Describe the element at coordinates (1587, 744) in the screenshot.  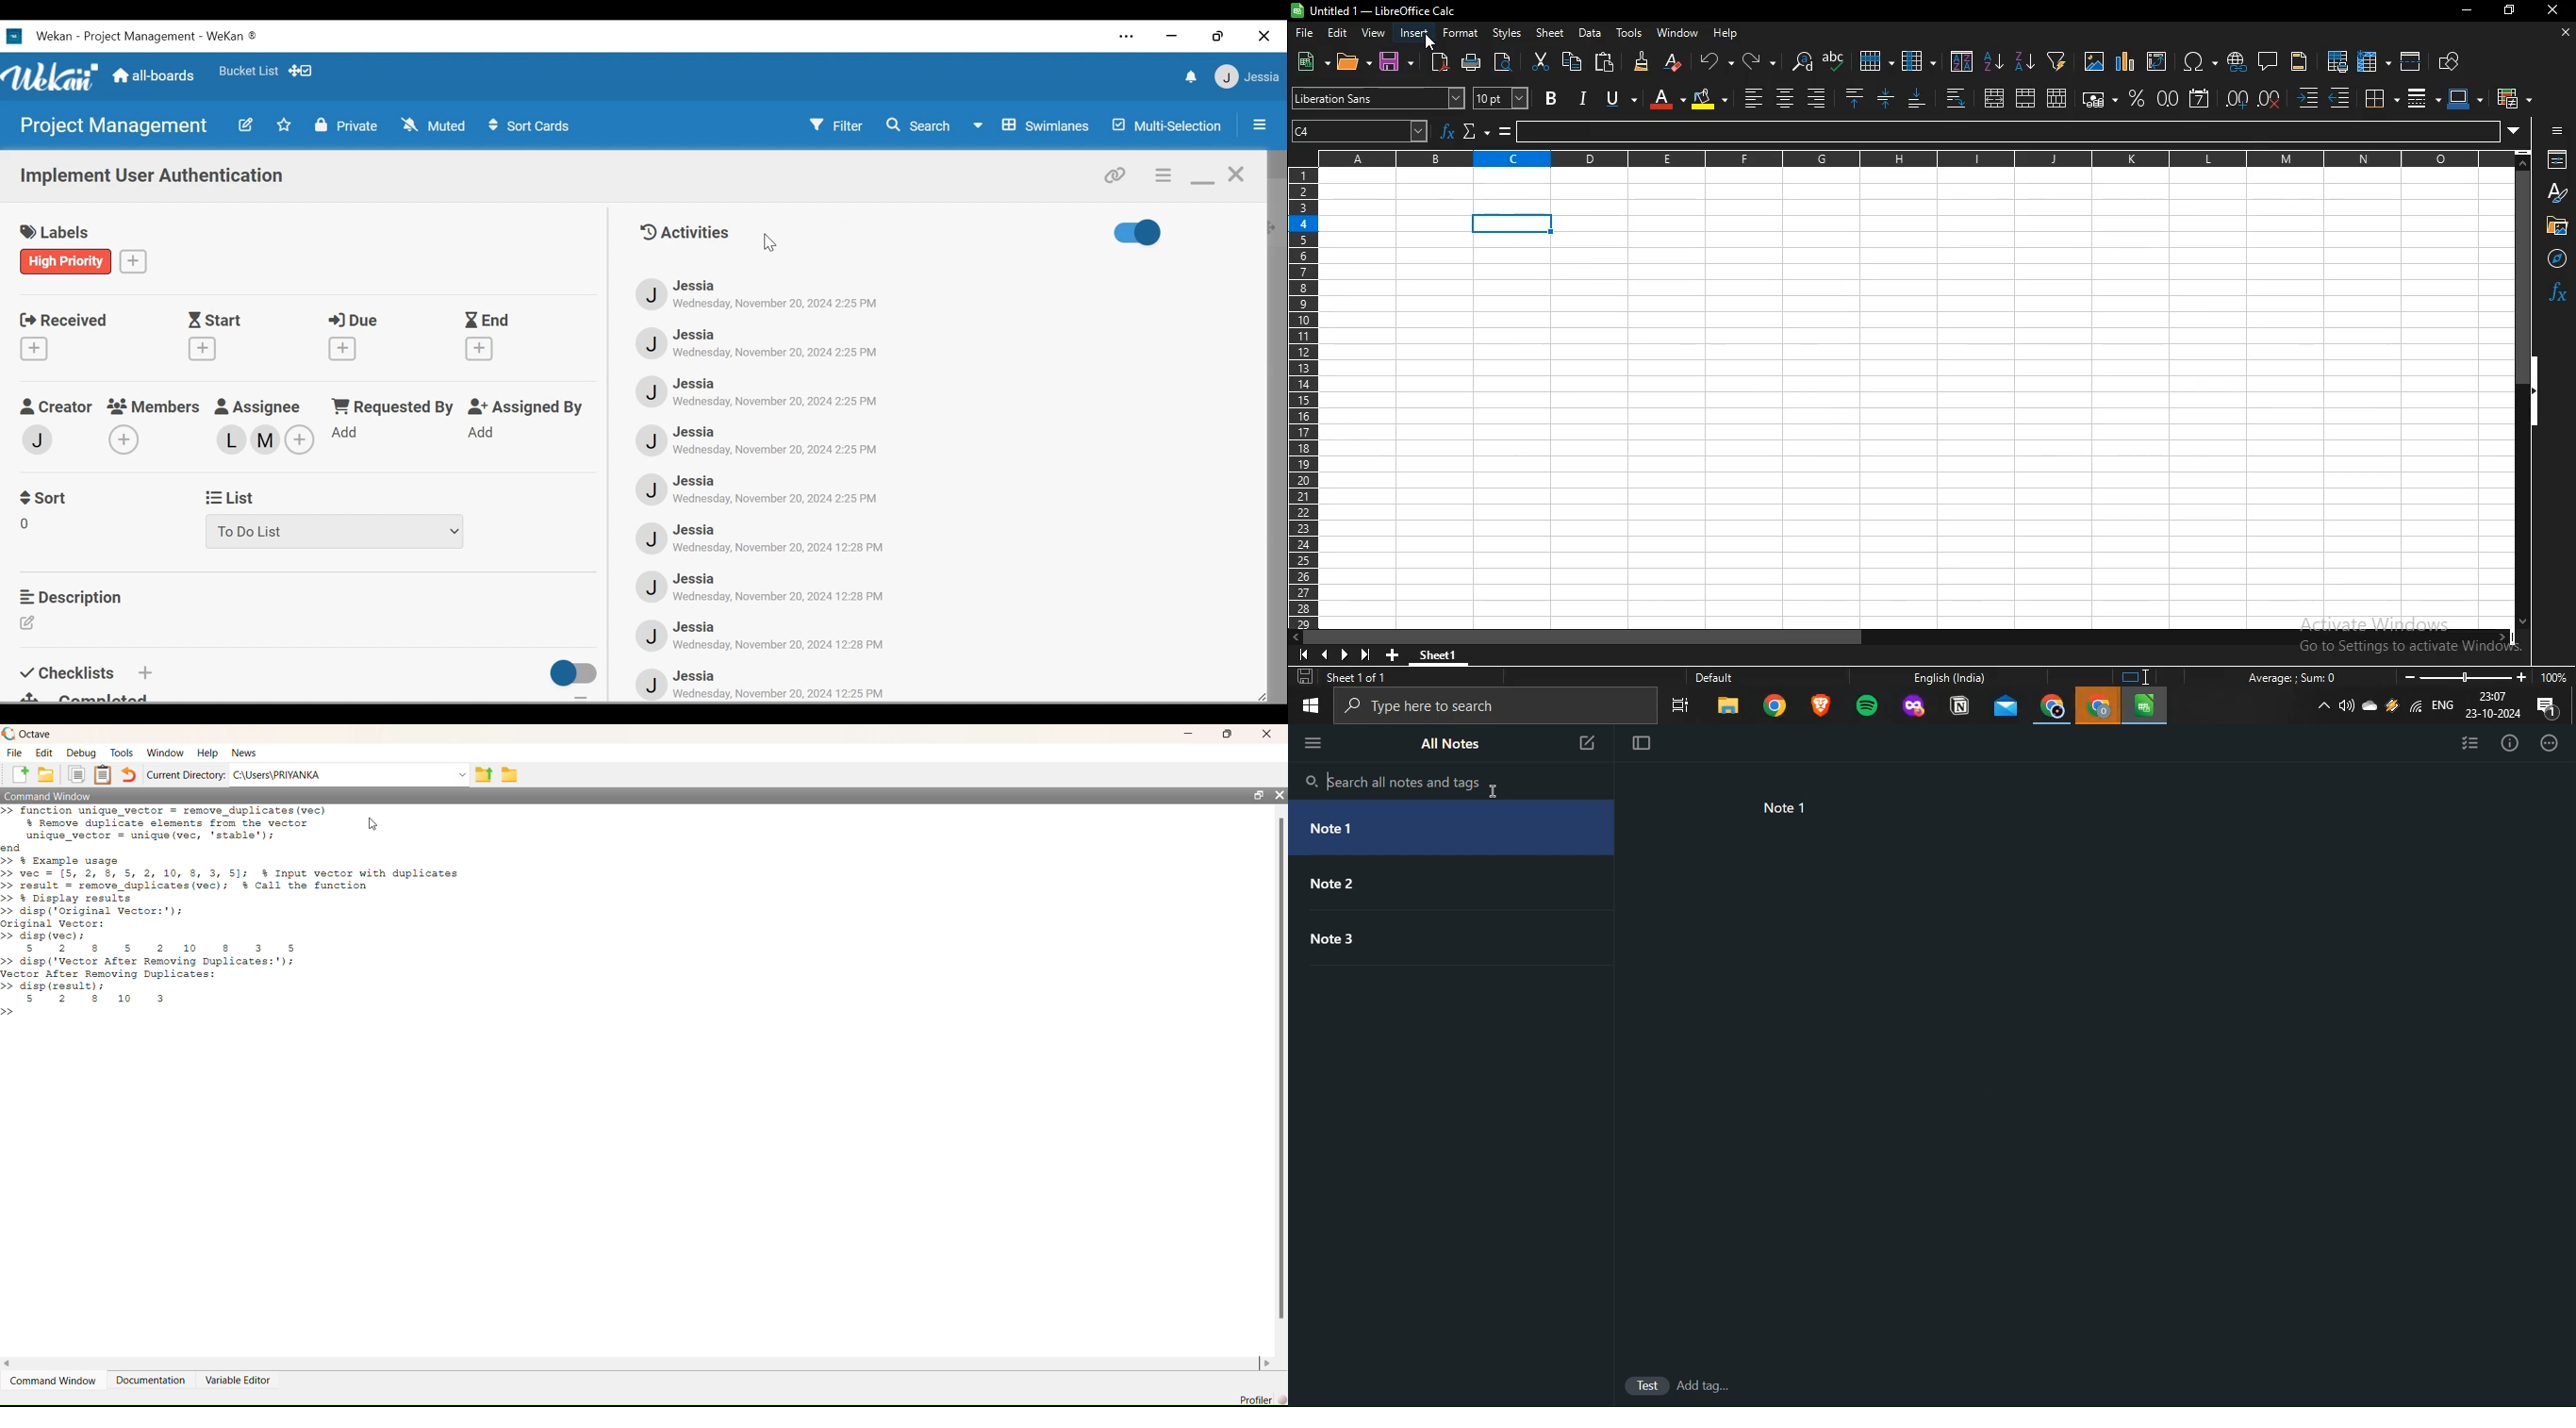
I see `New Note` at that location.